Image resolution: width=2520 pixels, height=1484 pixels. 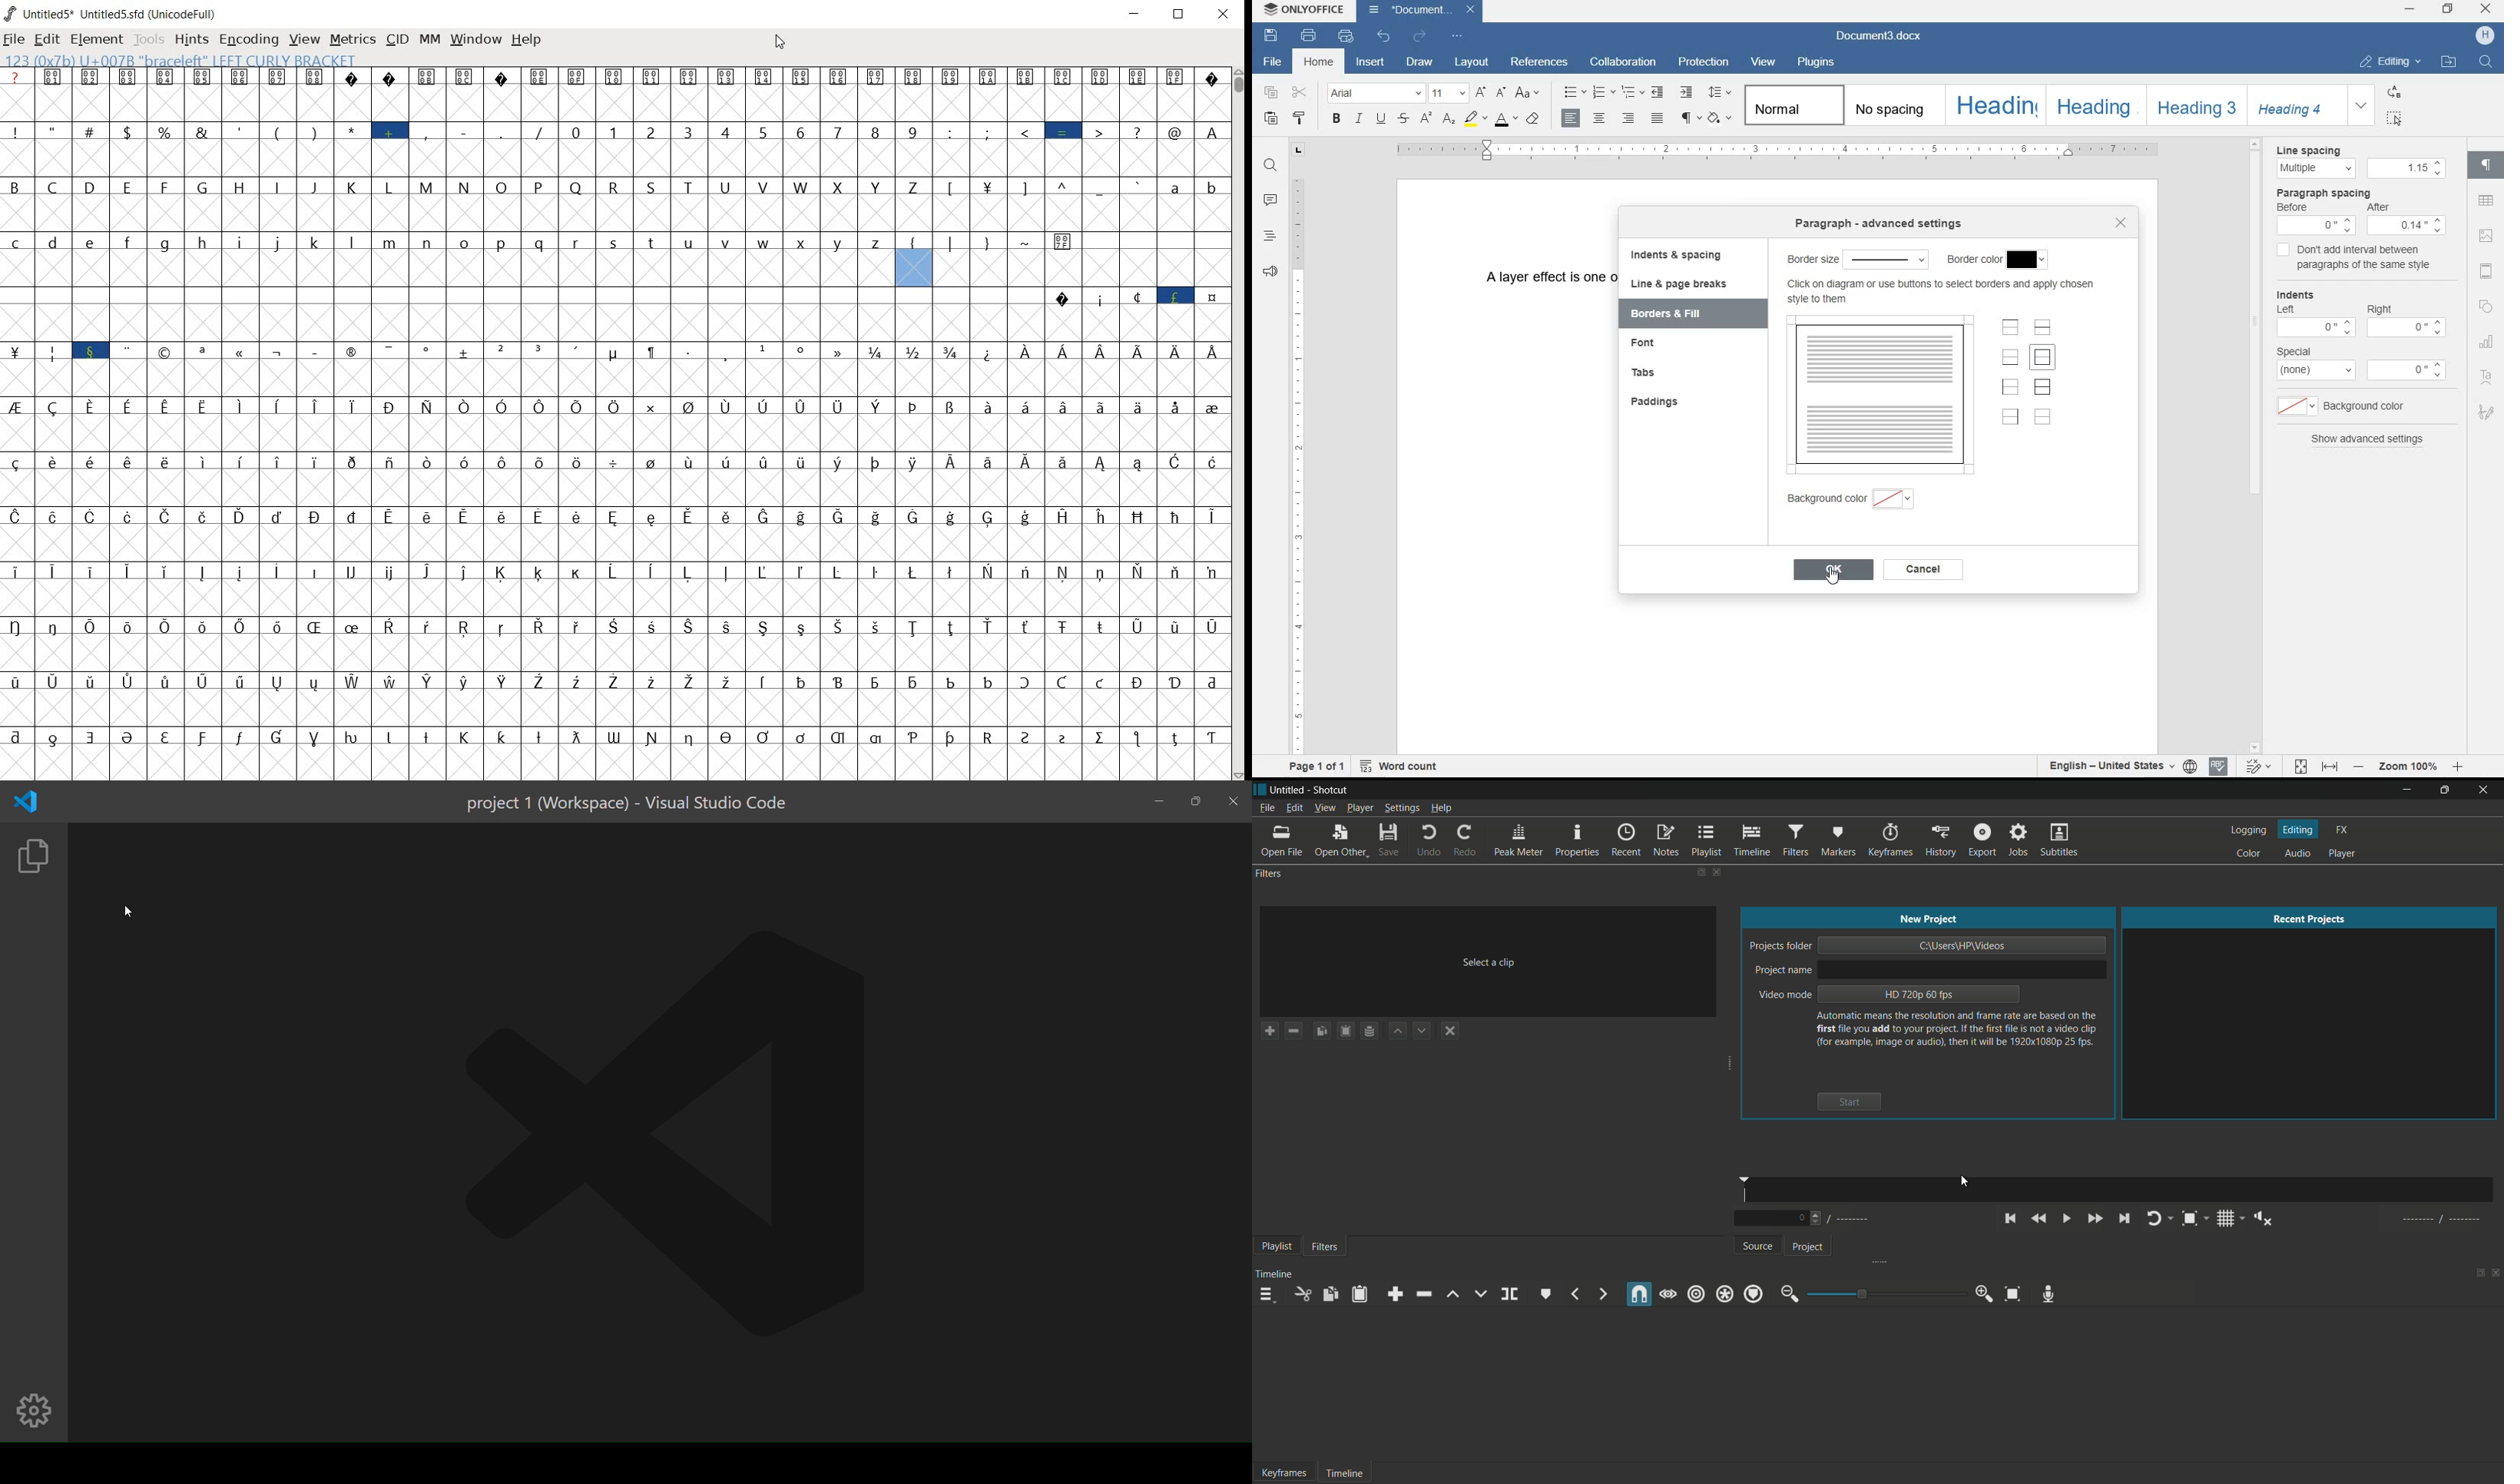 What do you see at coordinates (2019, 840) in the screenshot?
I see `jobs` at bounding box center [2019, 840].